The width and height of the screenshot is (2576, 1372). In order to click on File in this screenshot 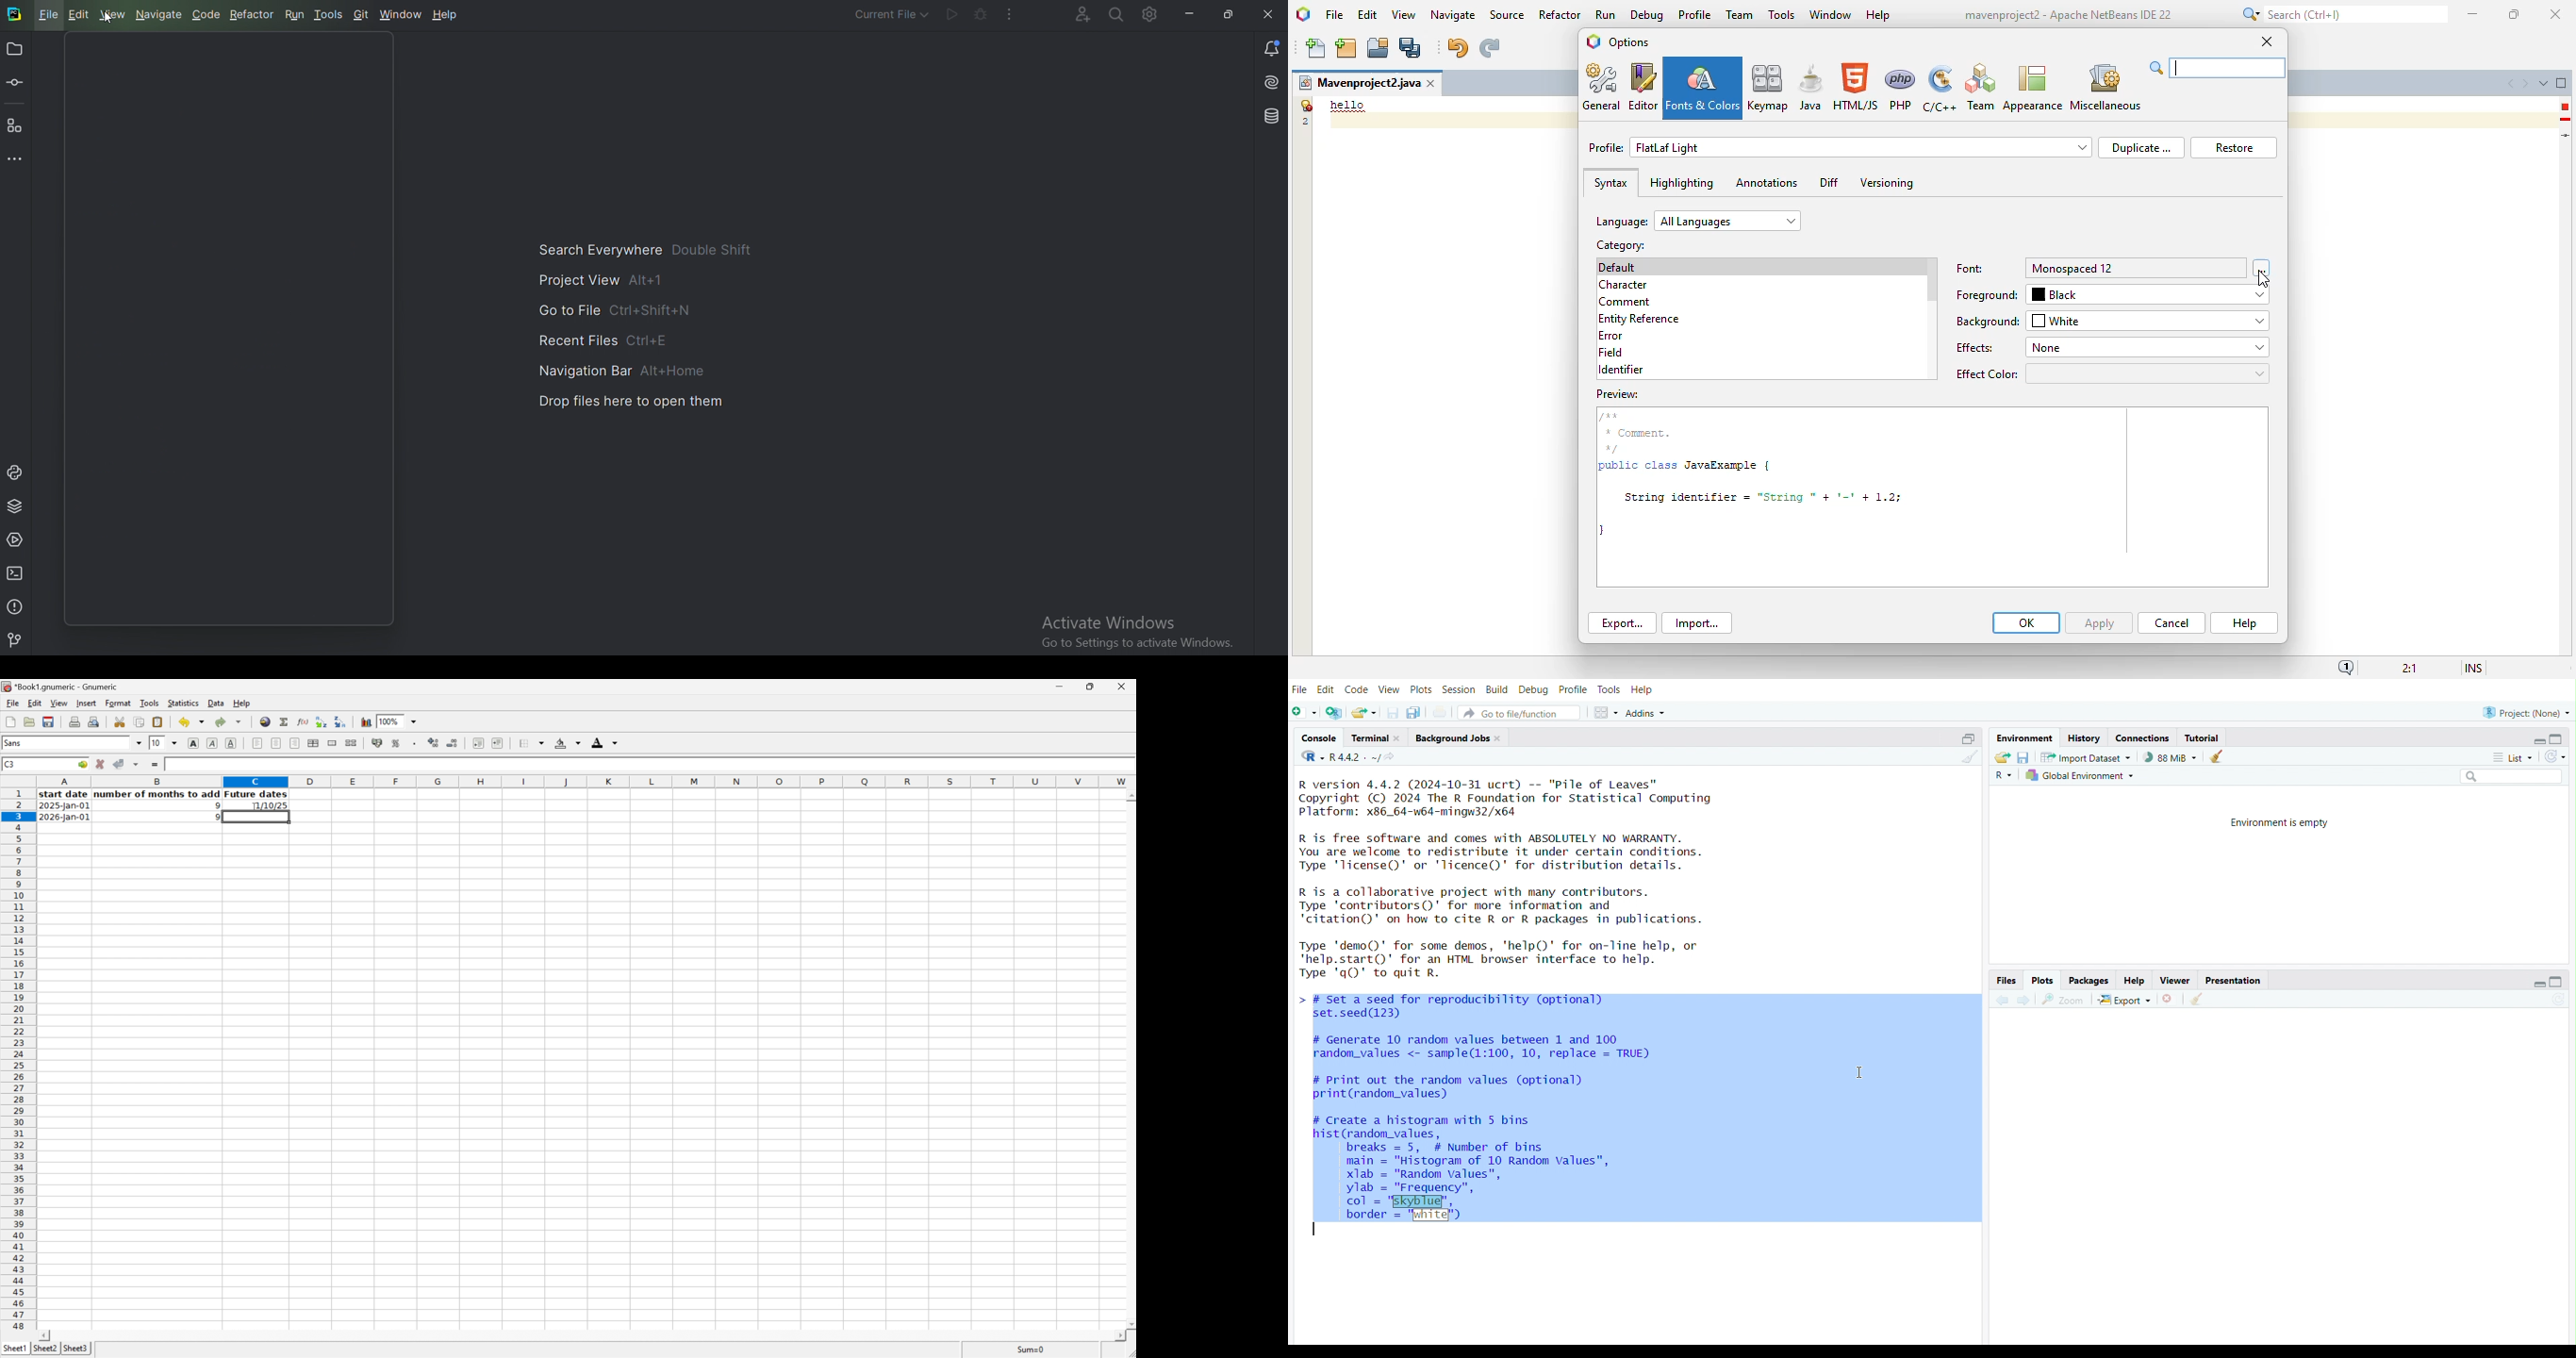, I will do `click(47, 14)`.